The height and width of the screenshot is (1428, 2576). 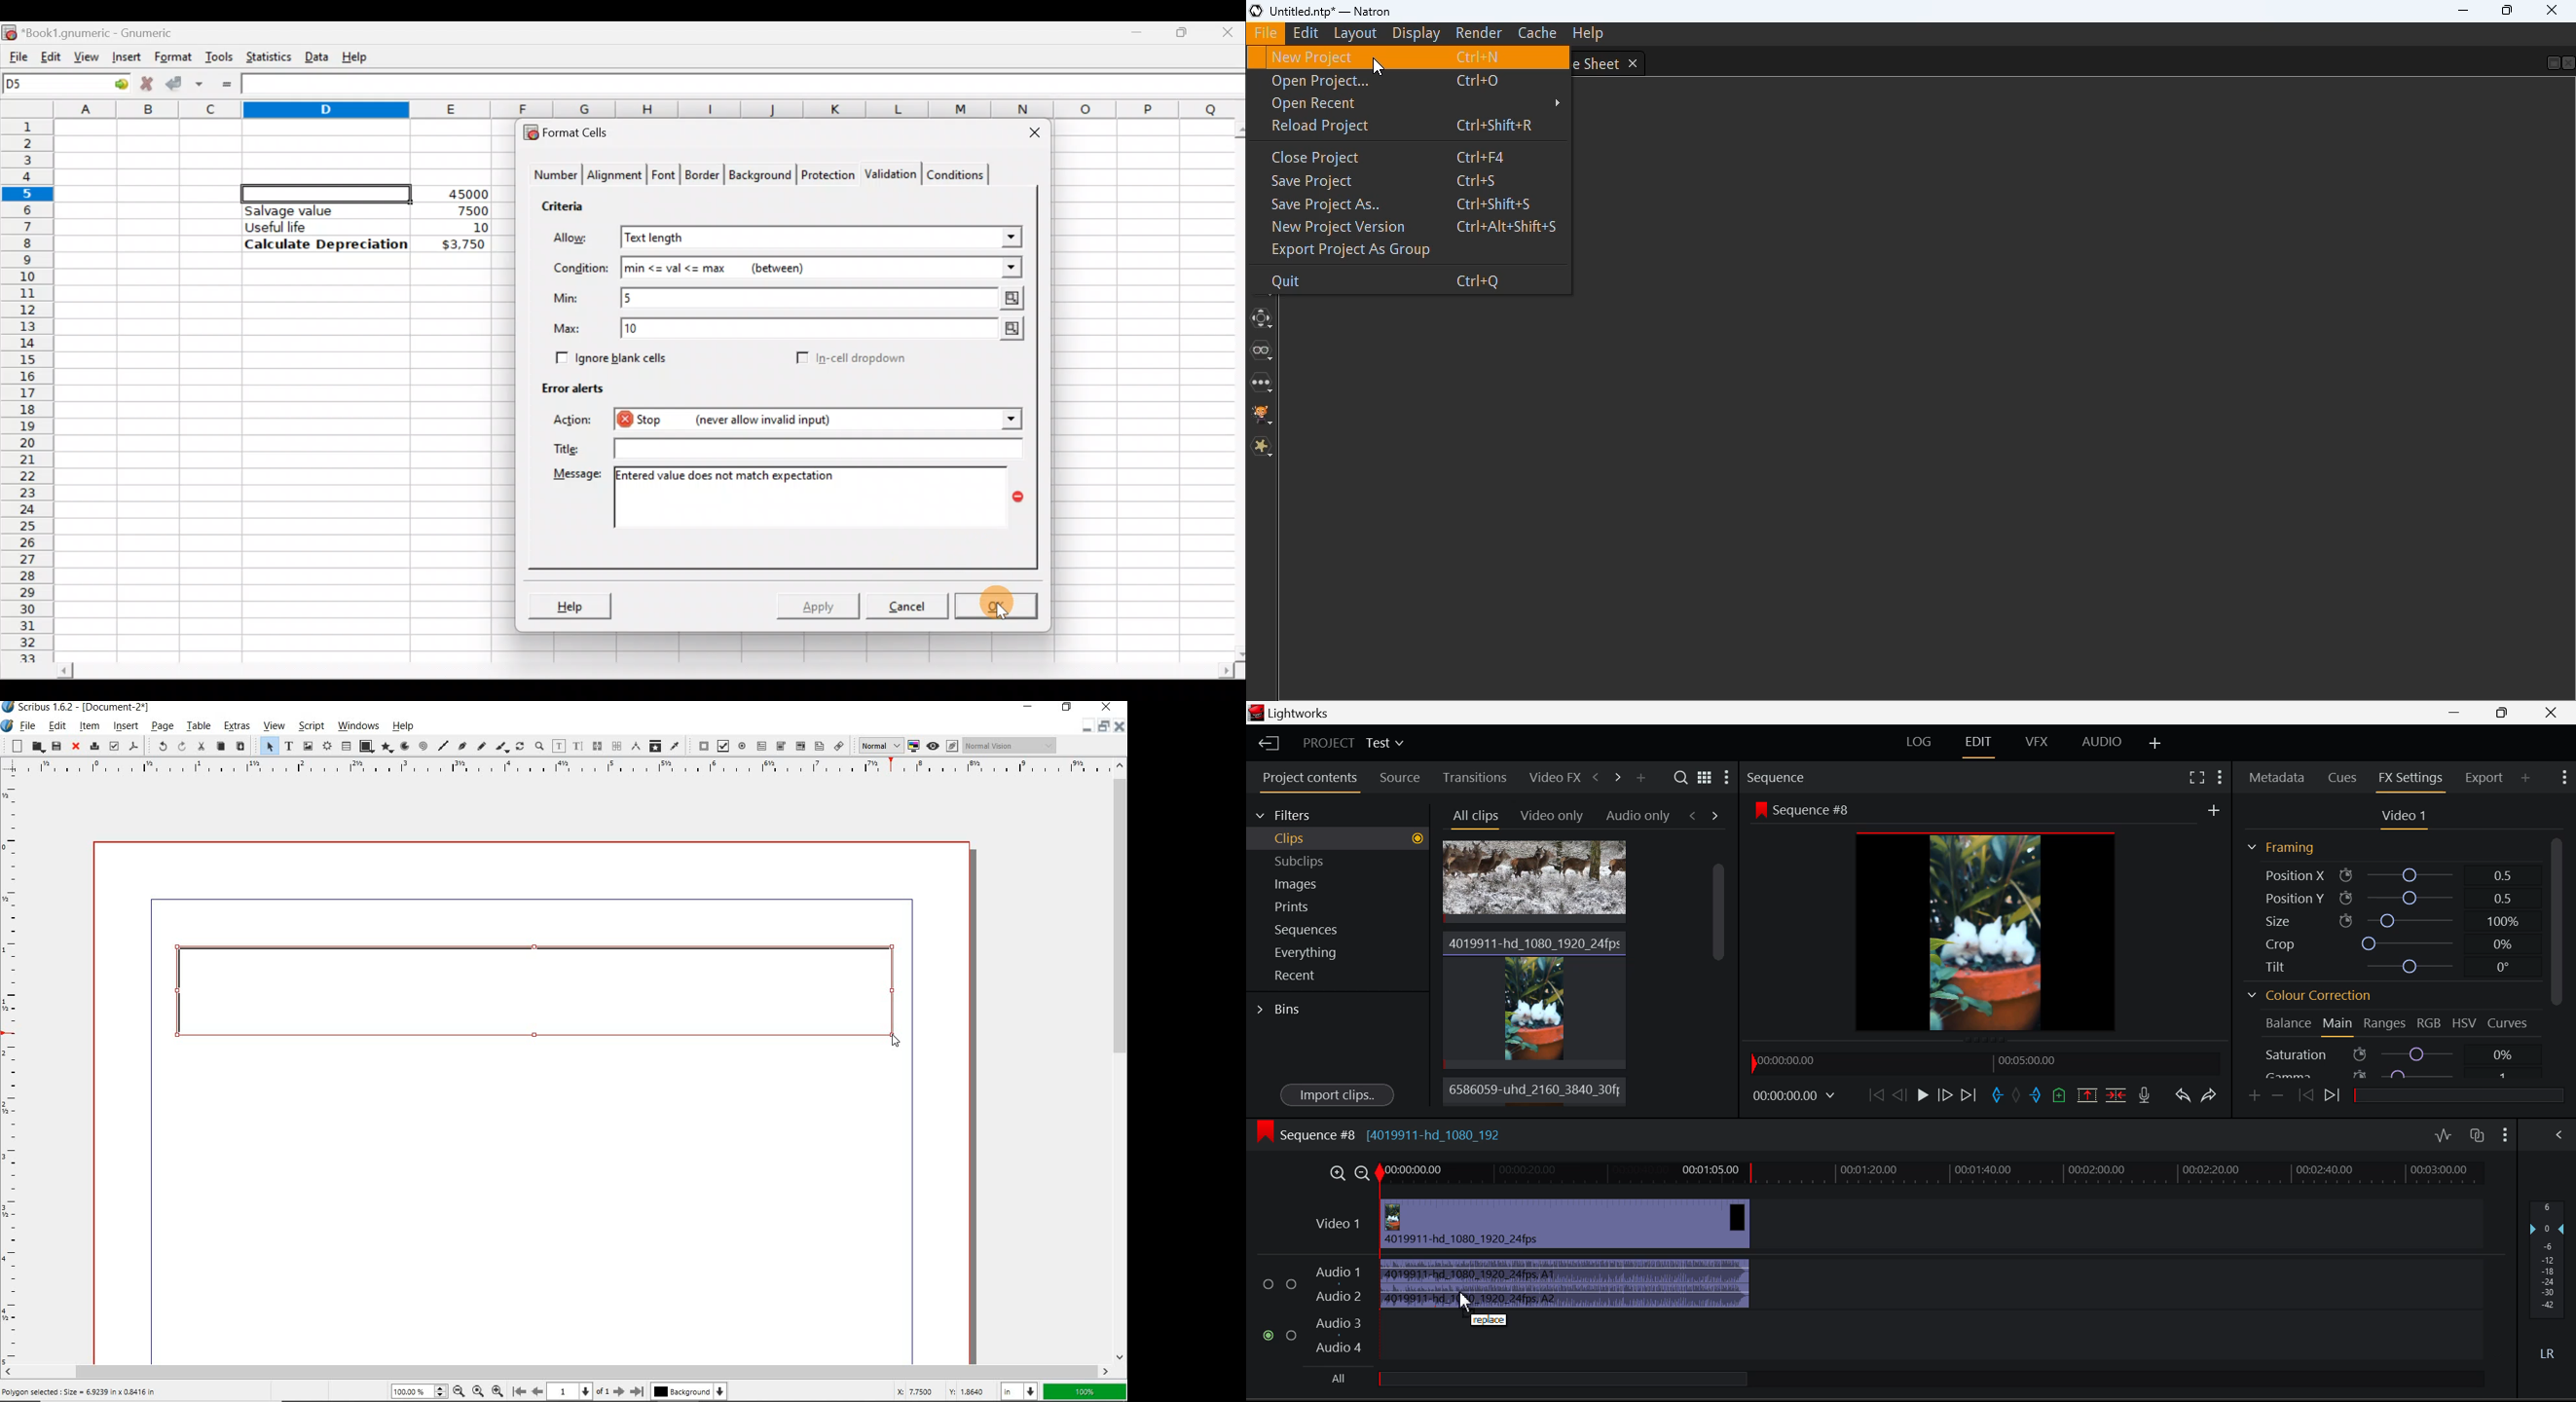 What do you see at coordinates (162, 726) in the screenshot?
I see `page` at bounding box center [162, 726].